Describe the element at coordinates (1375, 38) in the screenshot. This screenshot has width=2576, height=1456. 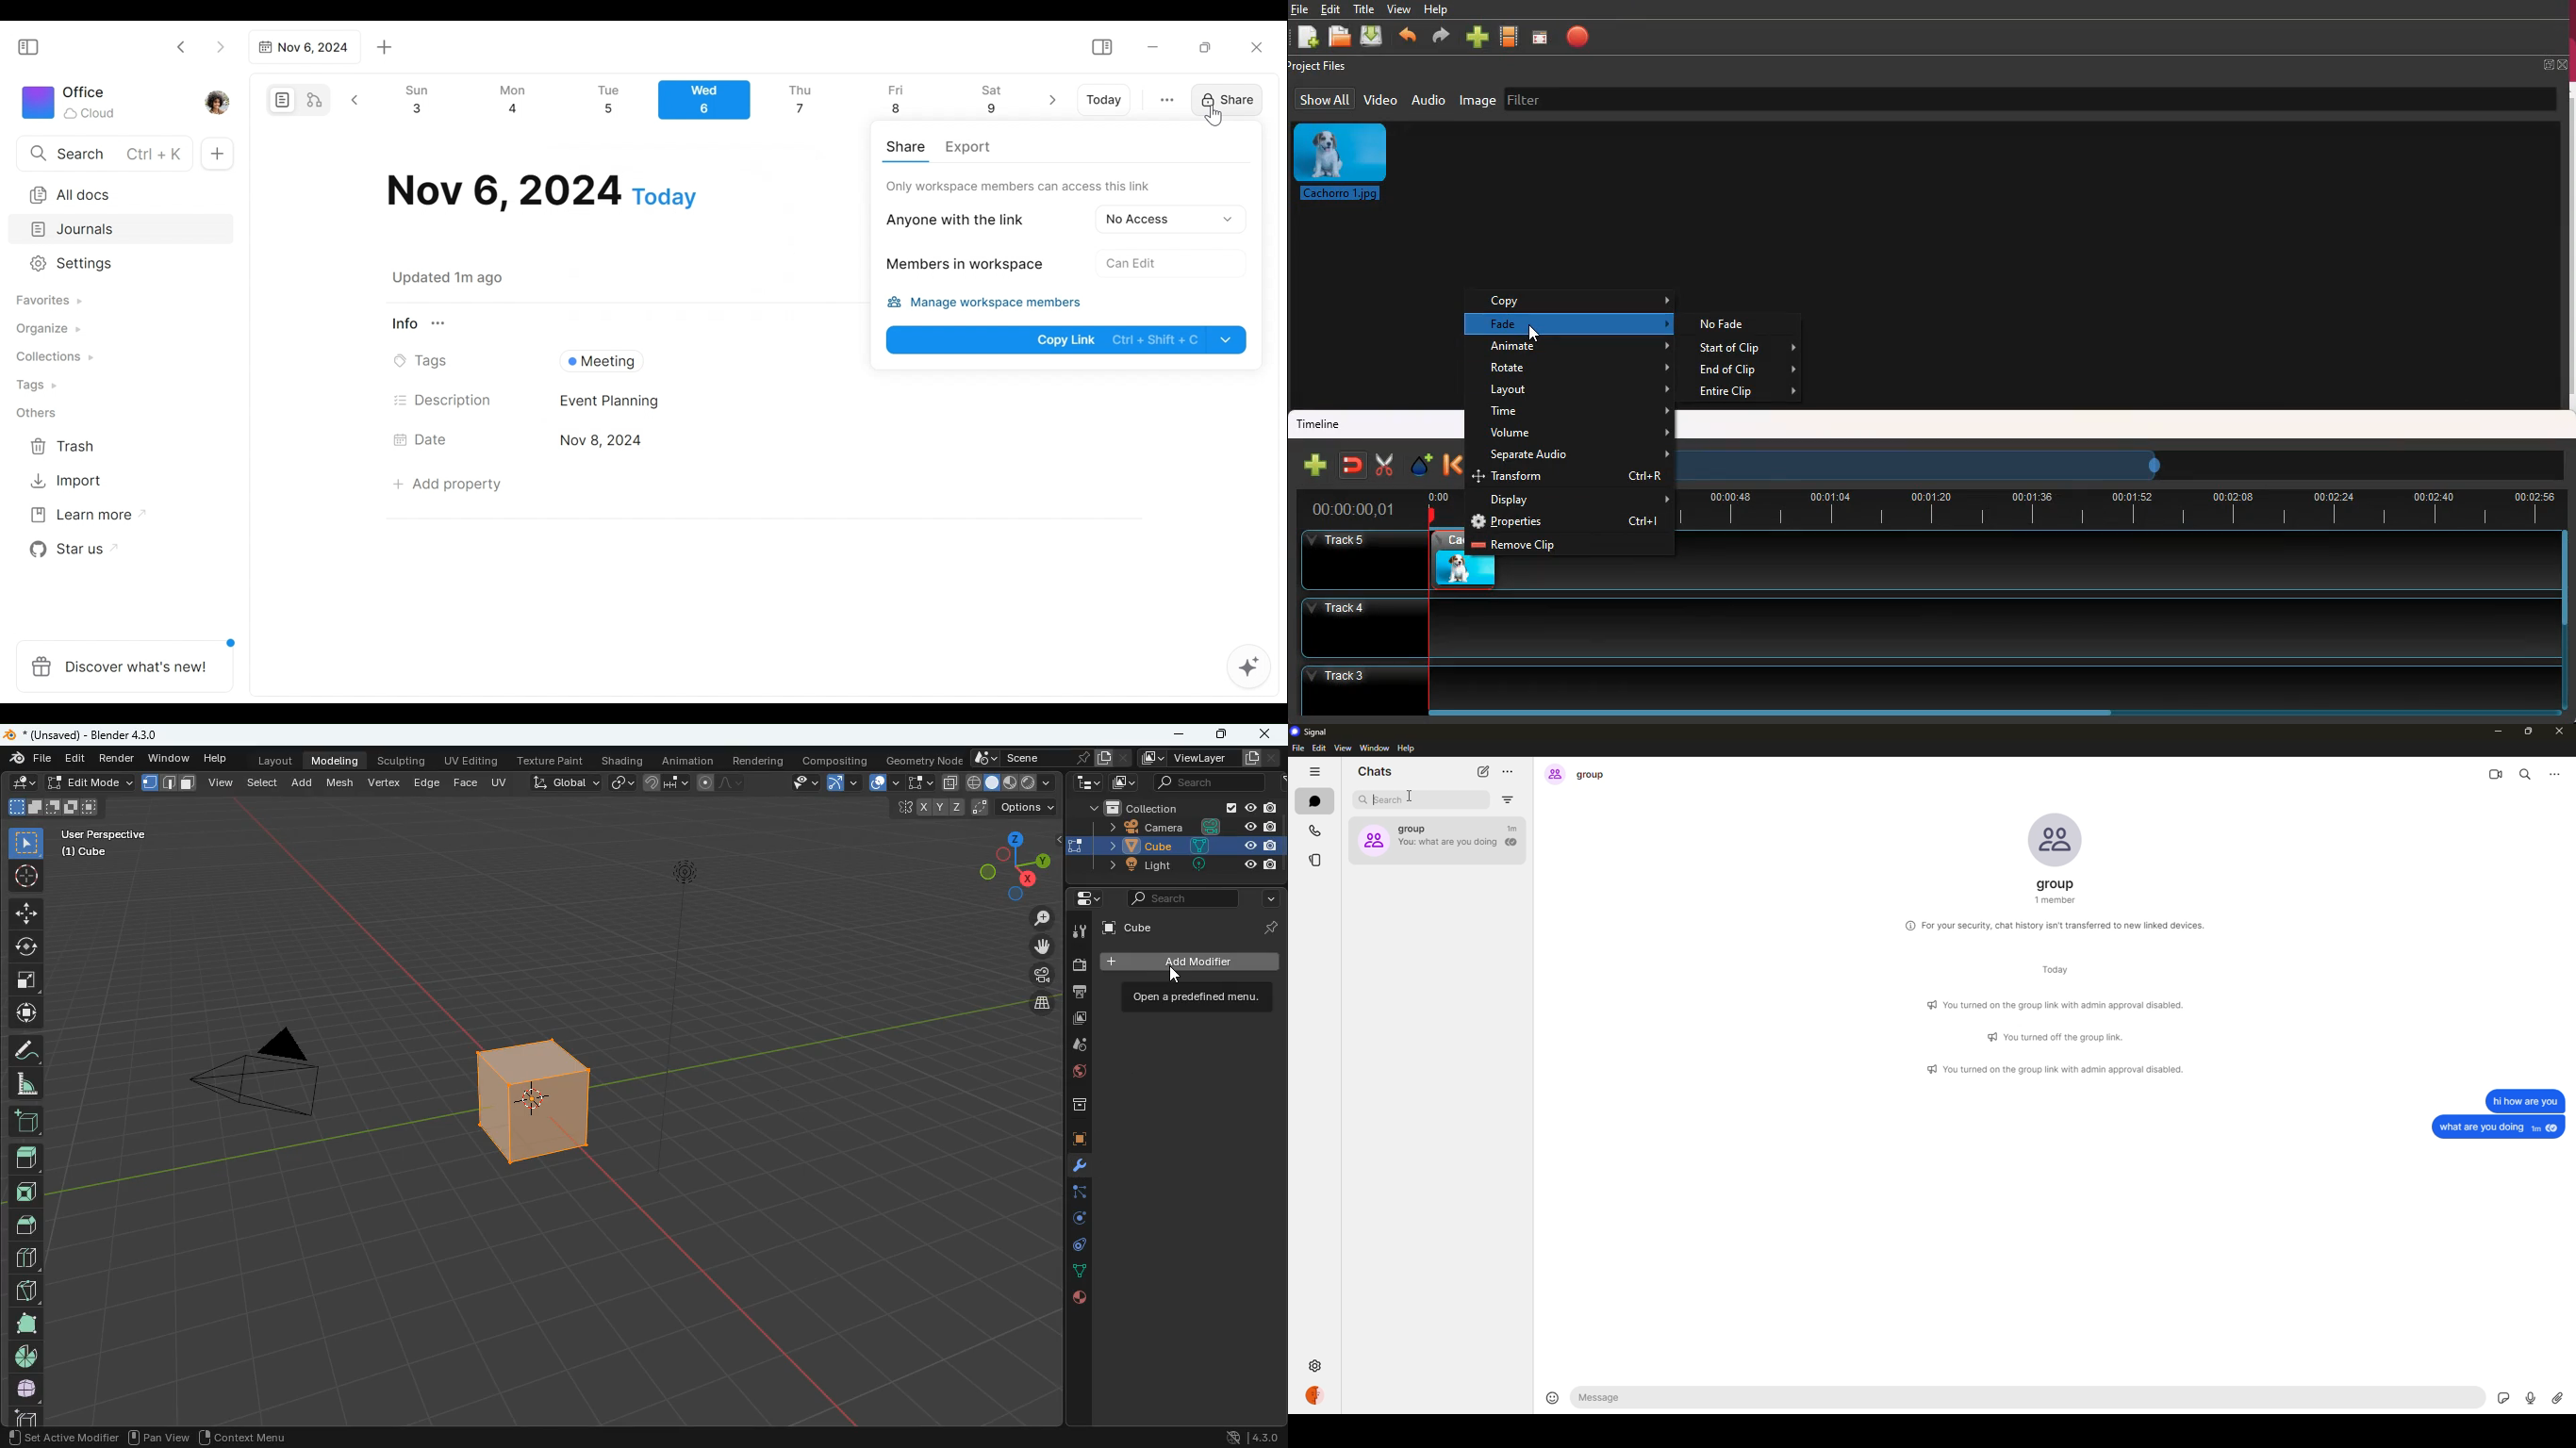
I see `dowload` at that location.